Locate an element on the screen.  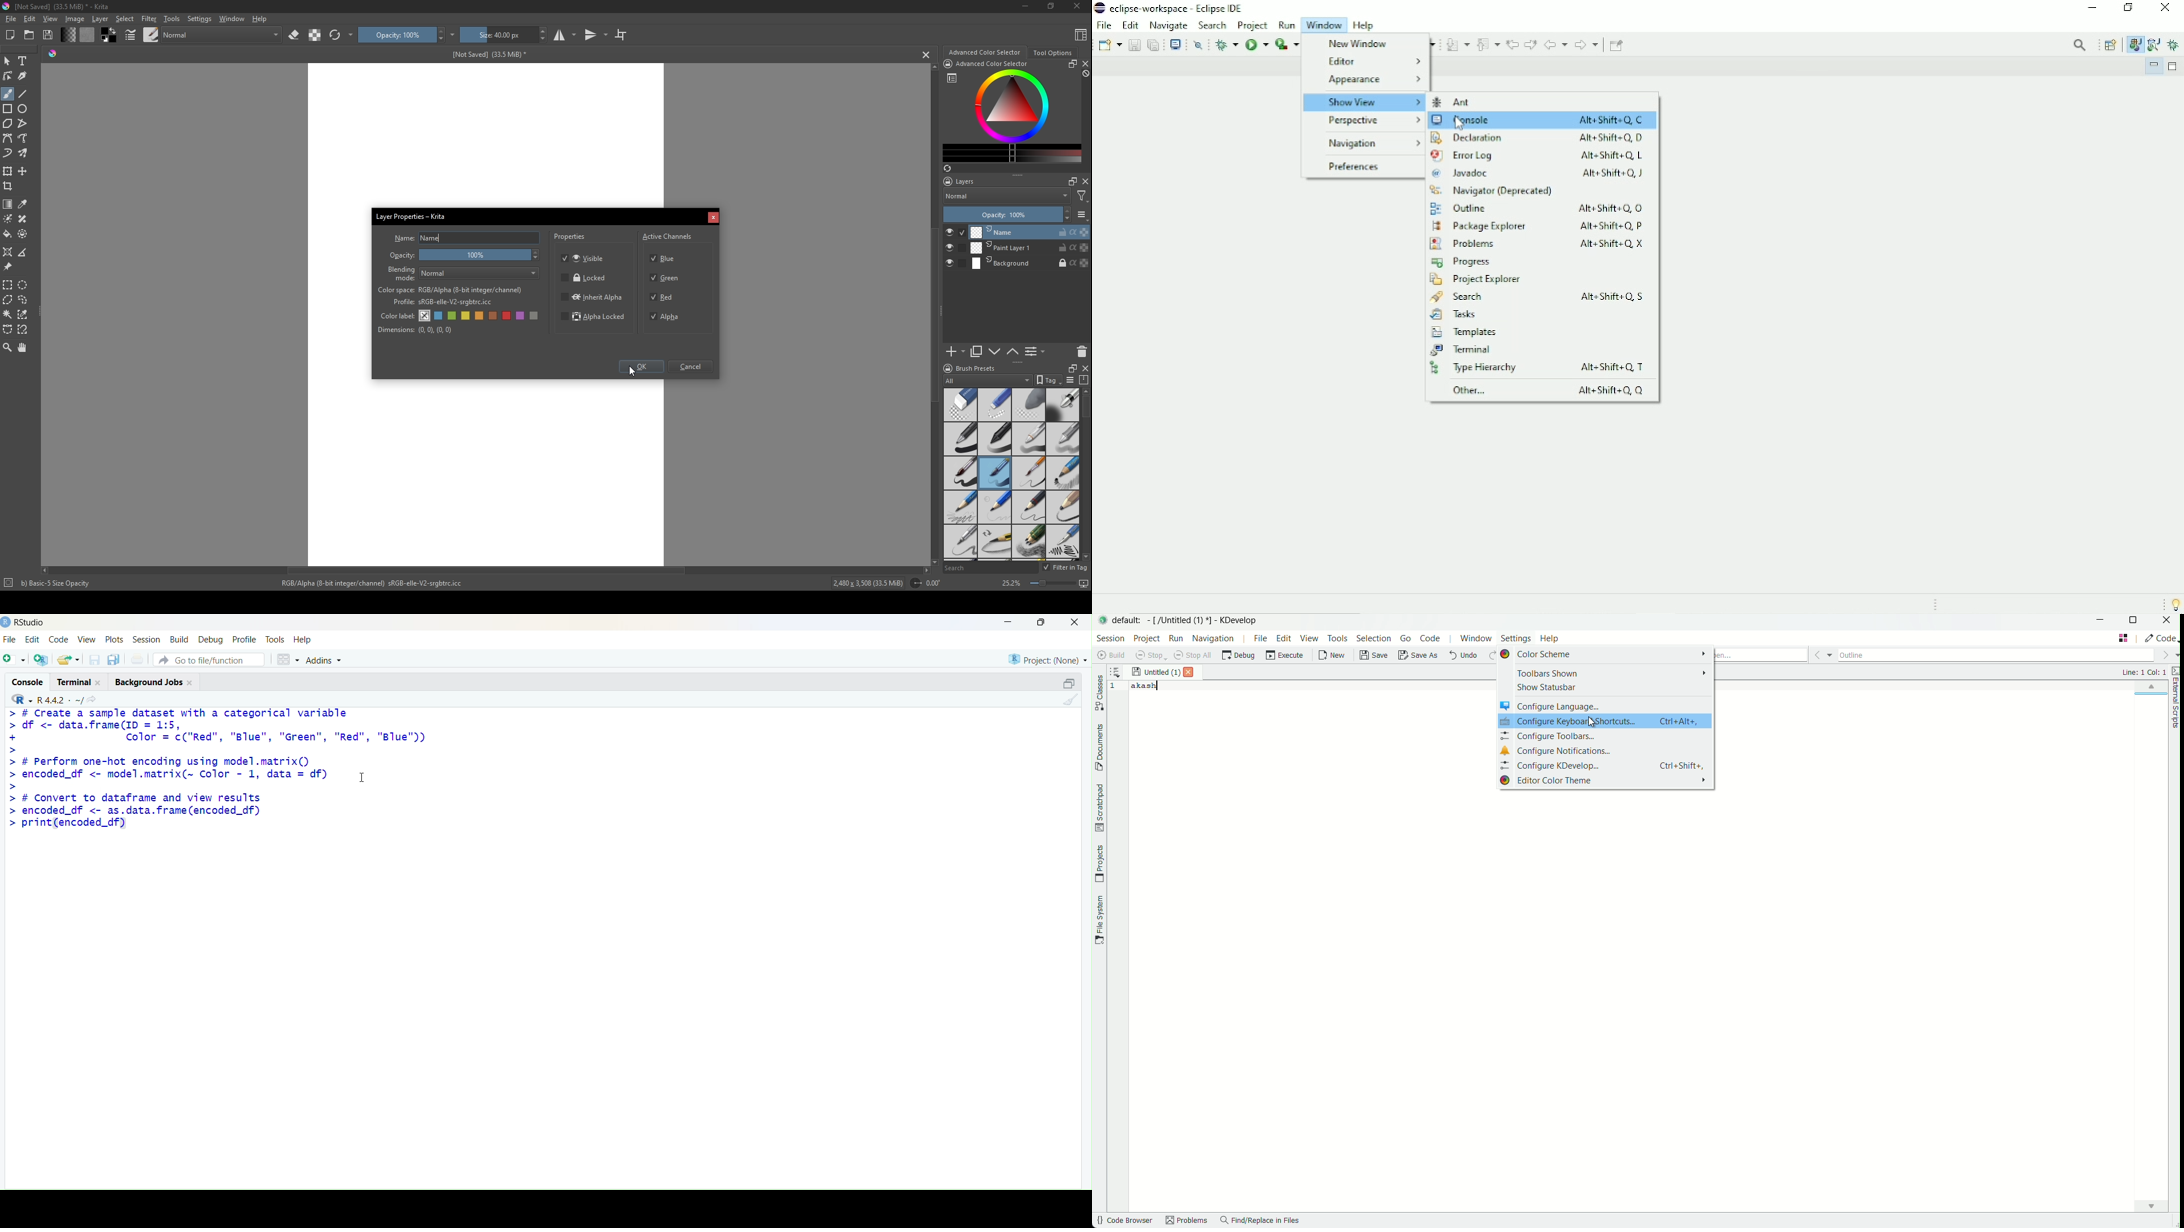
scroll up is located at coordinates (932, 67).